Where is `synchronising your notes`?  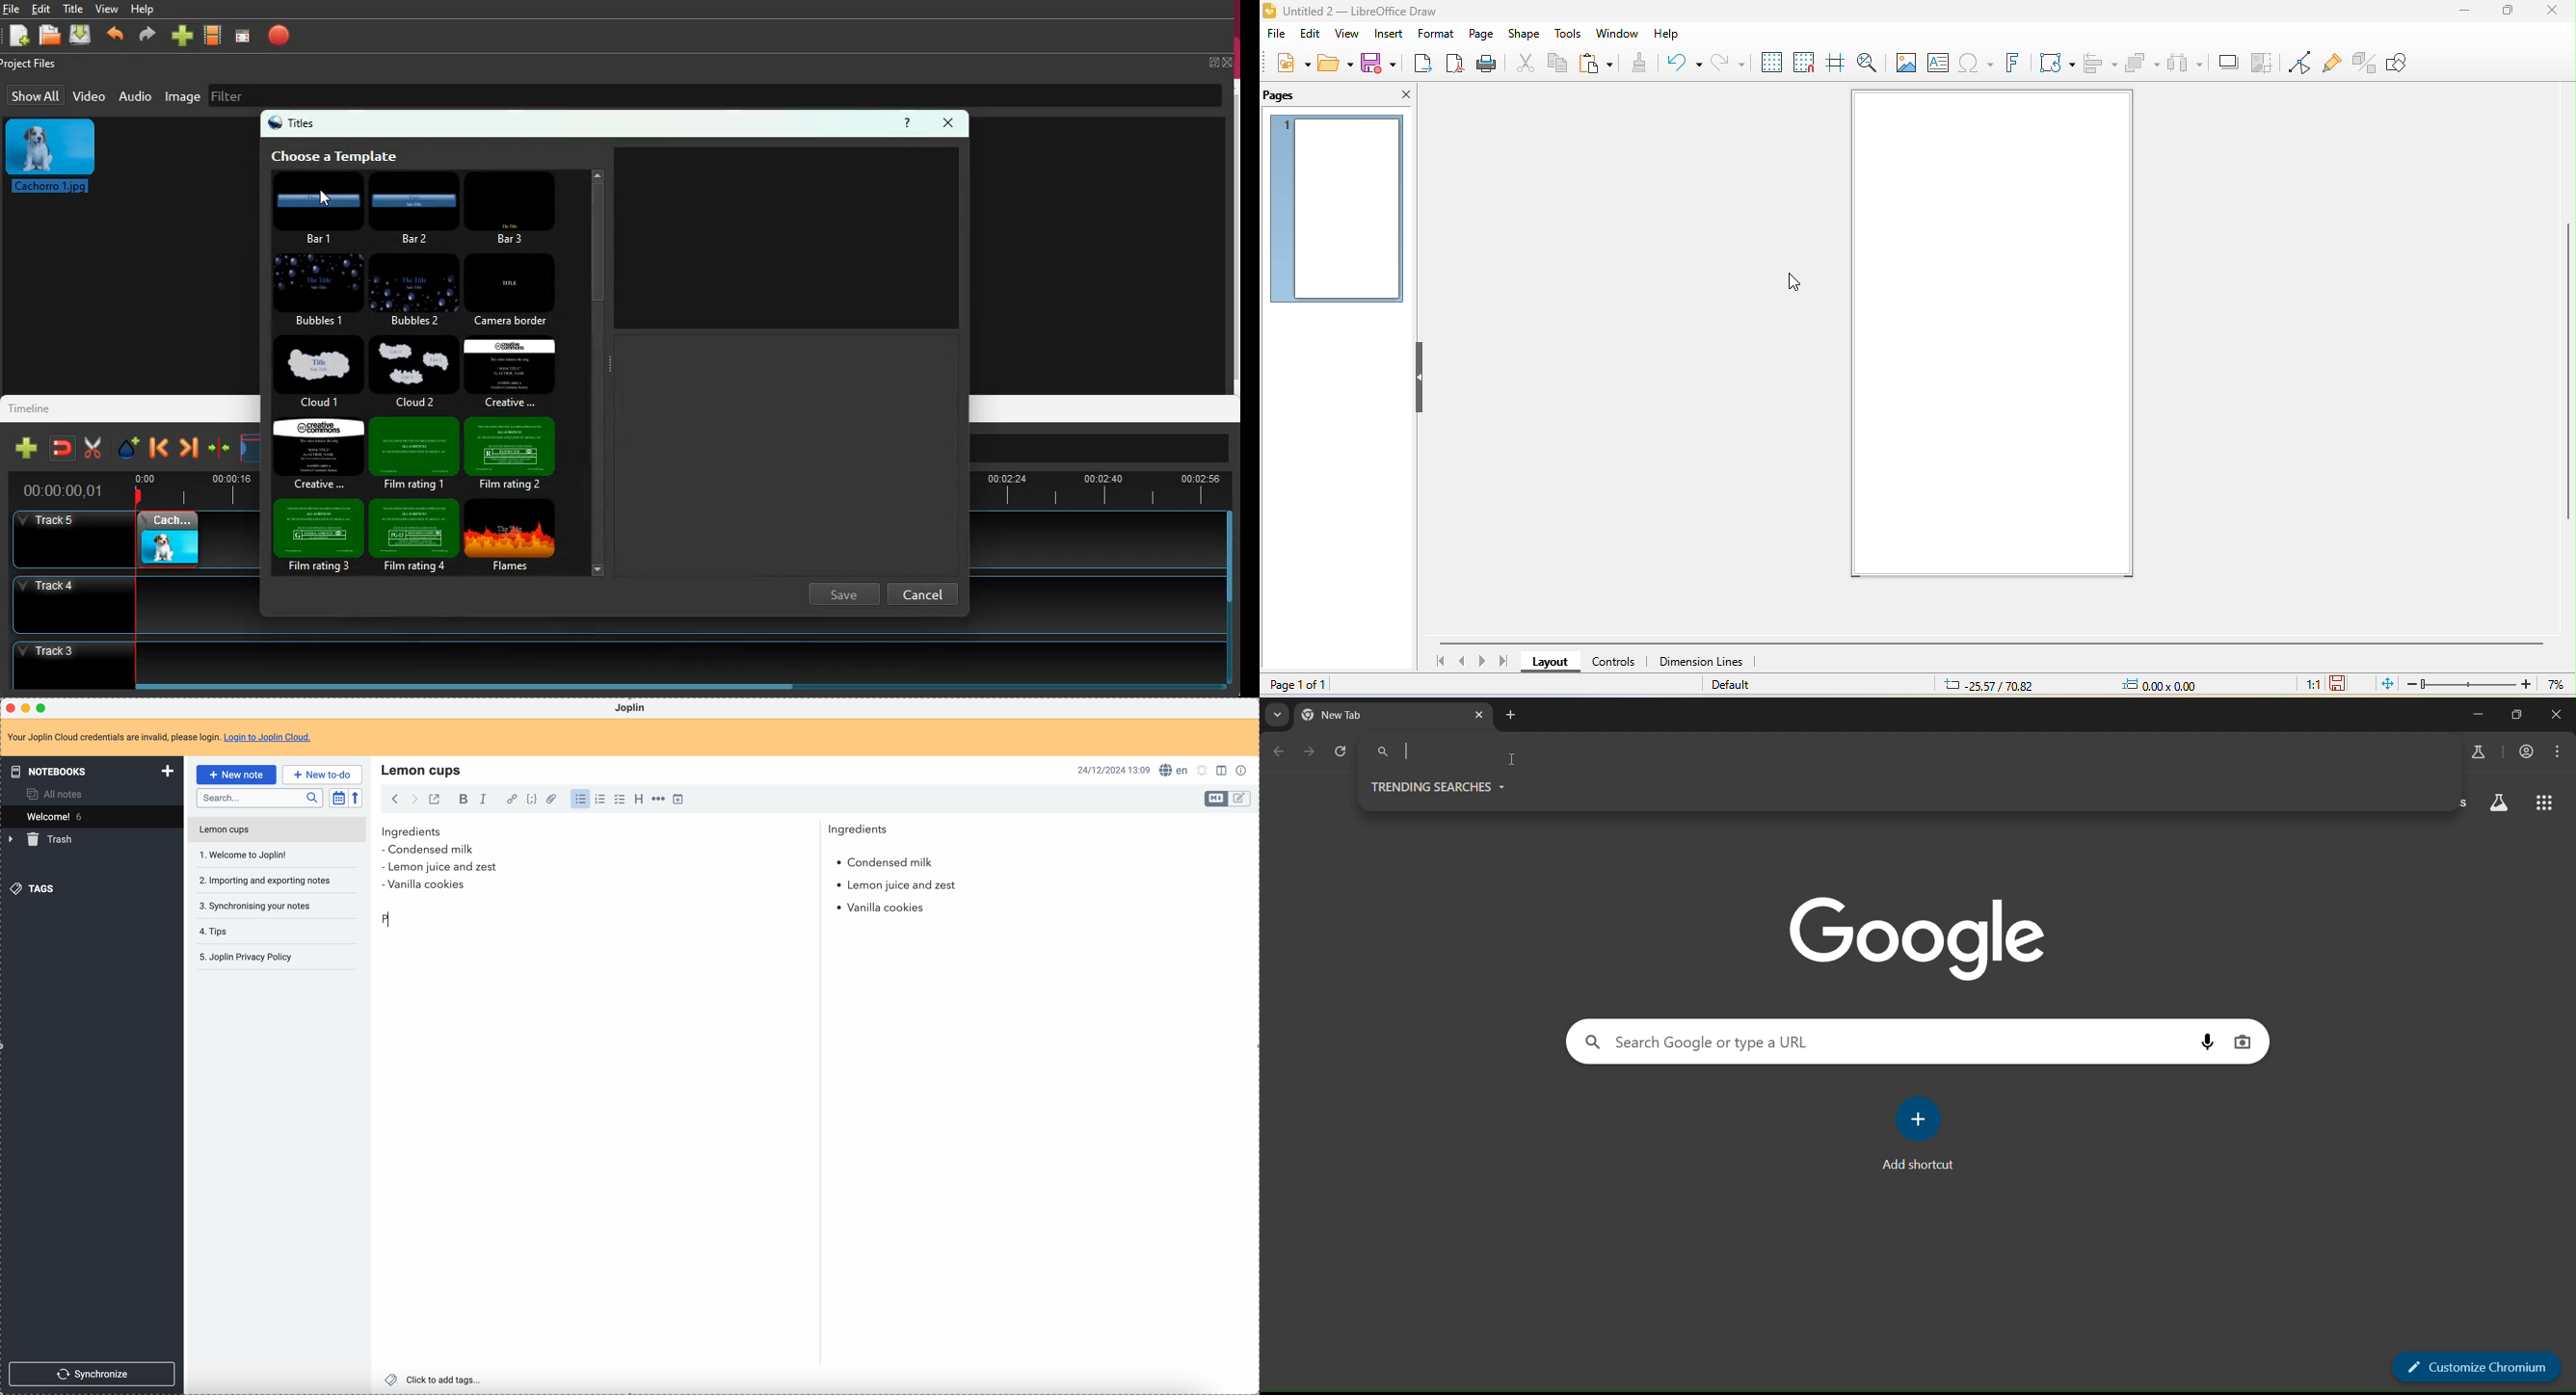
synchronising your notes is located at coordinates (255, 905).